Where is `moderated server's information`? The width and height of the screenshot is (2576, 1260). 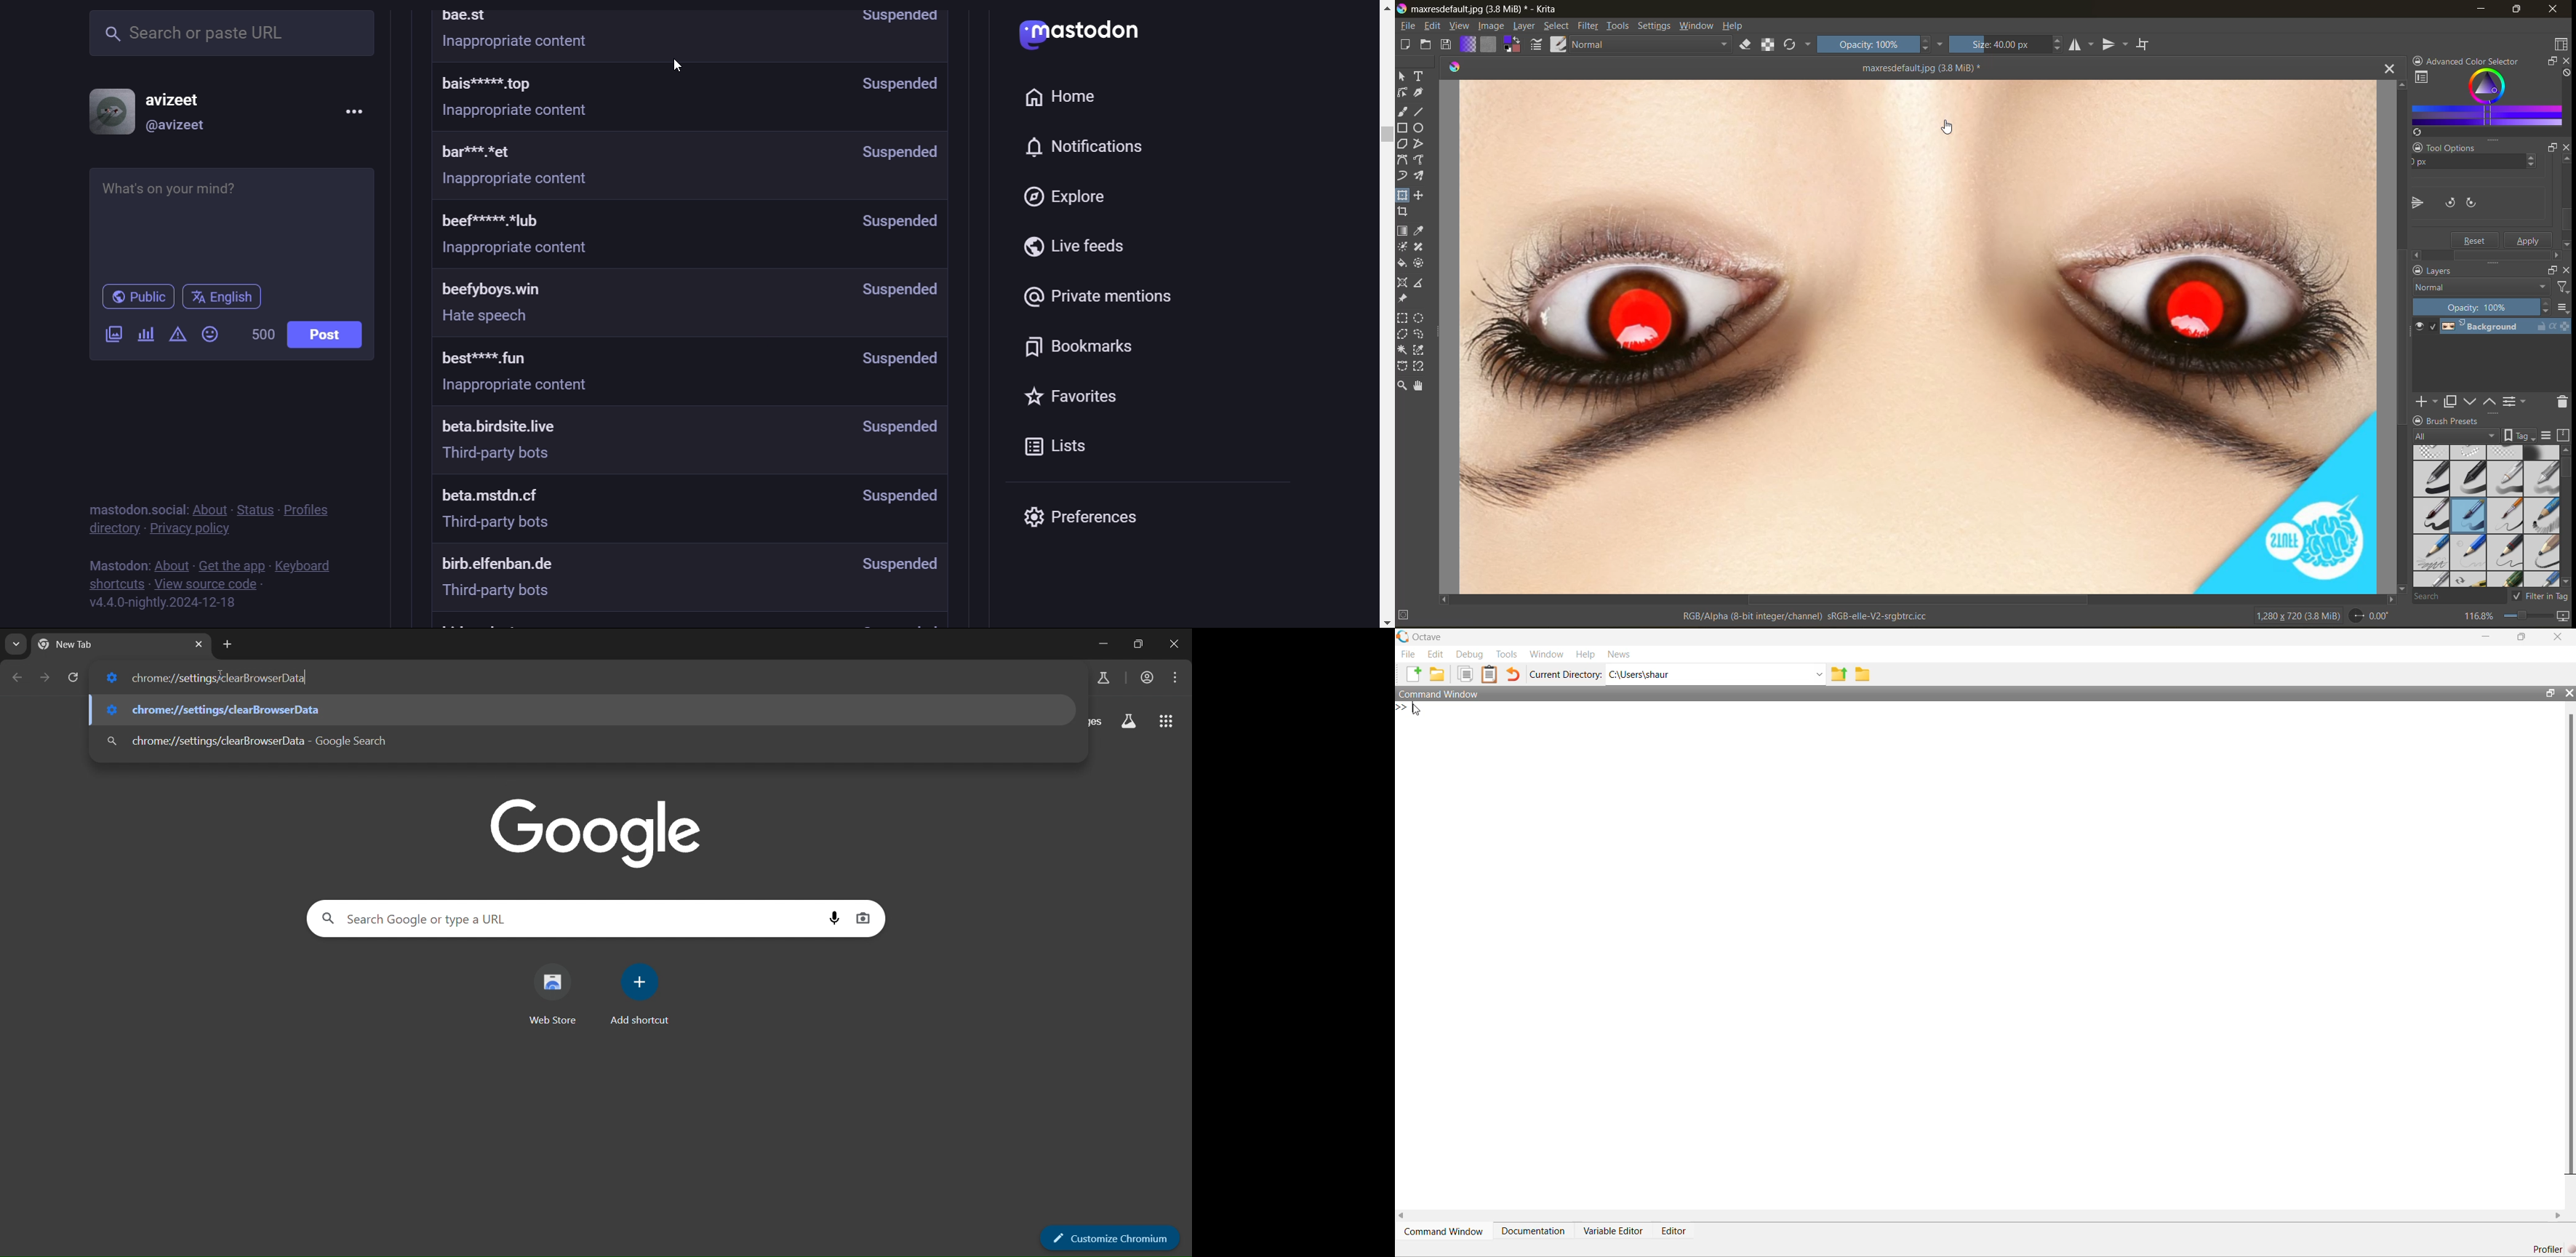 moderated server's information is located at coordinates (690, 513).